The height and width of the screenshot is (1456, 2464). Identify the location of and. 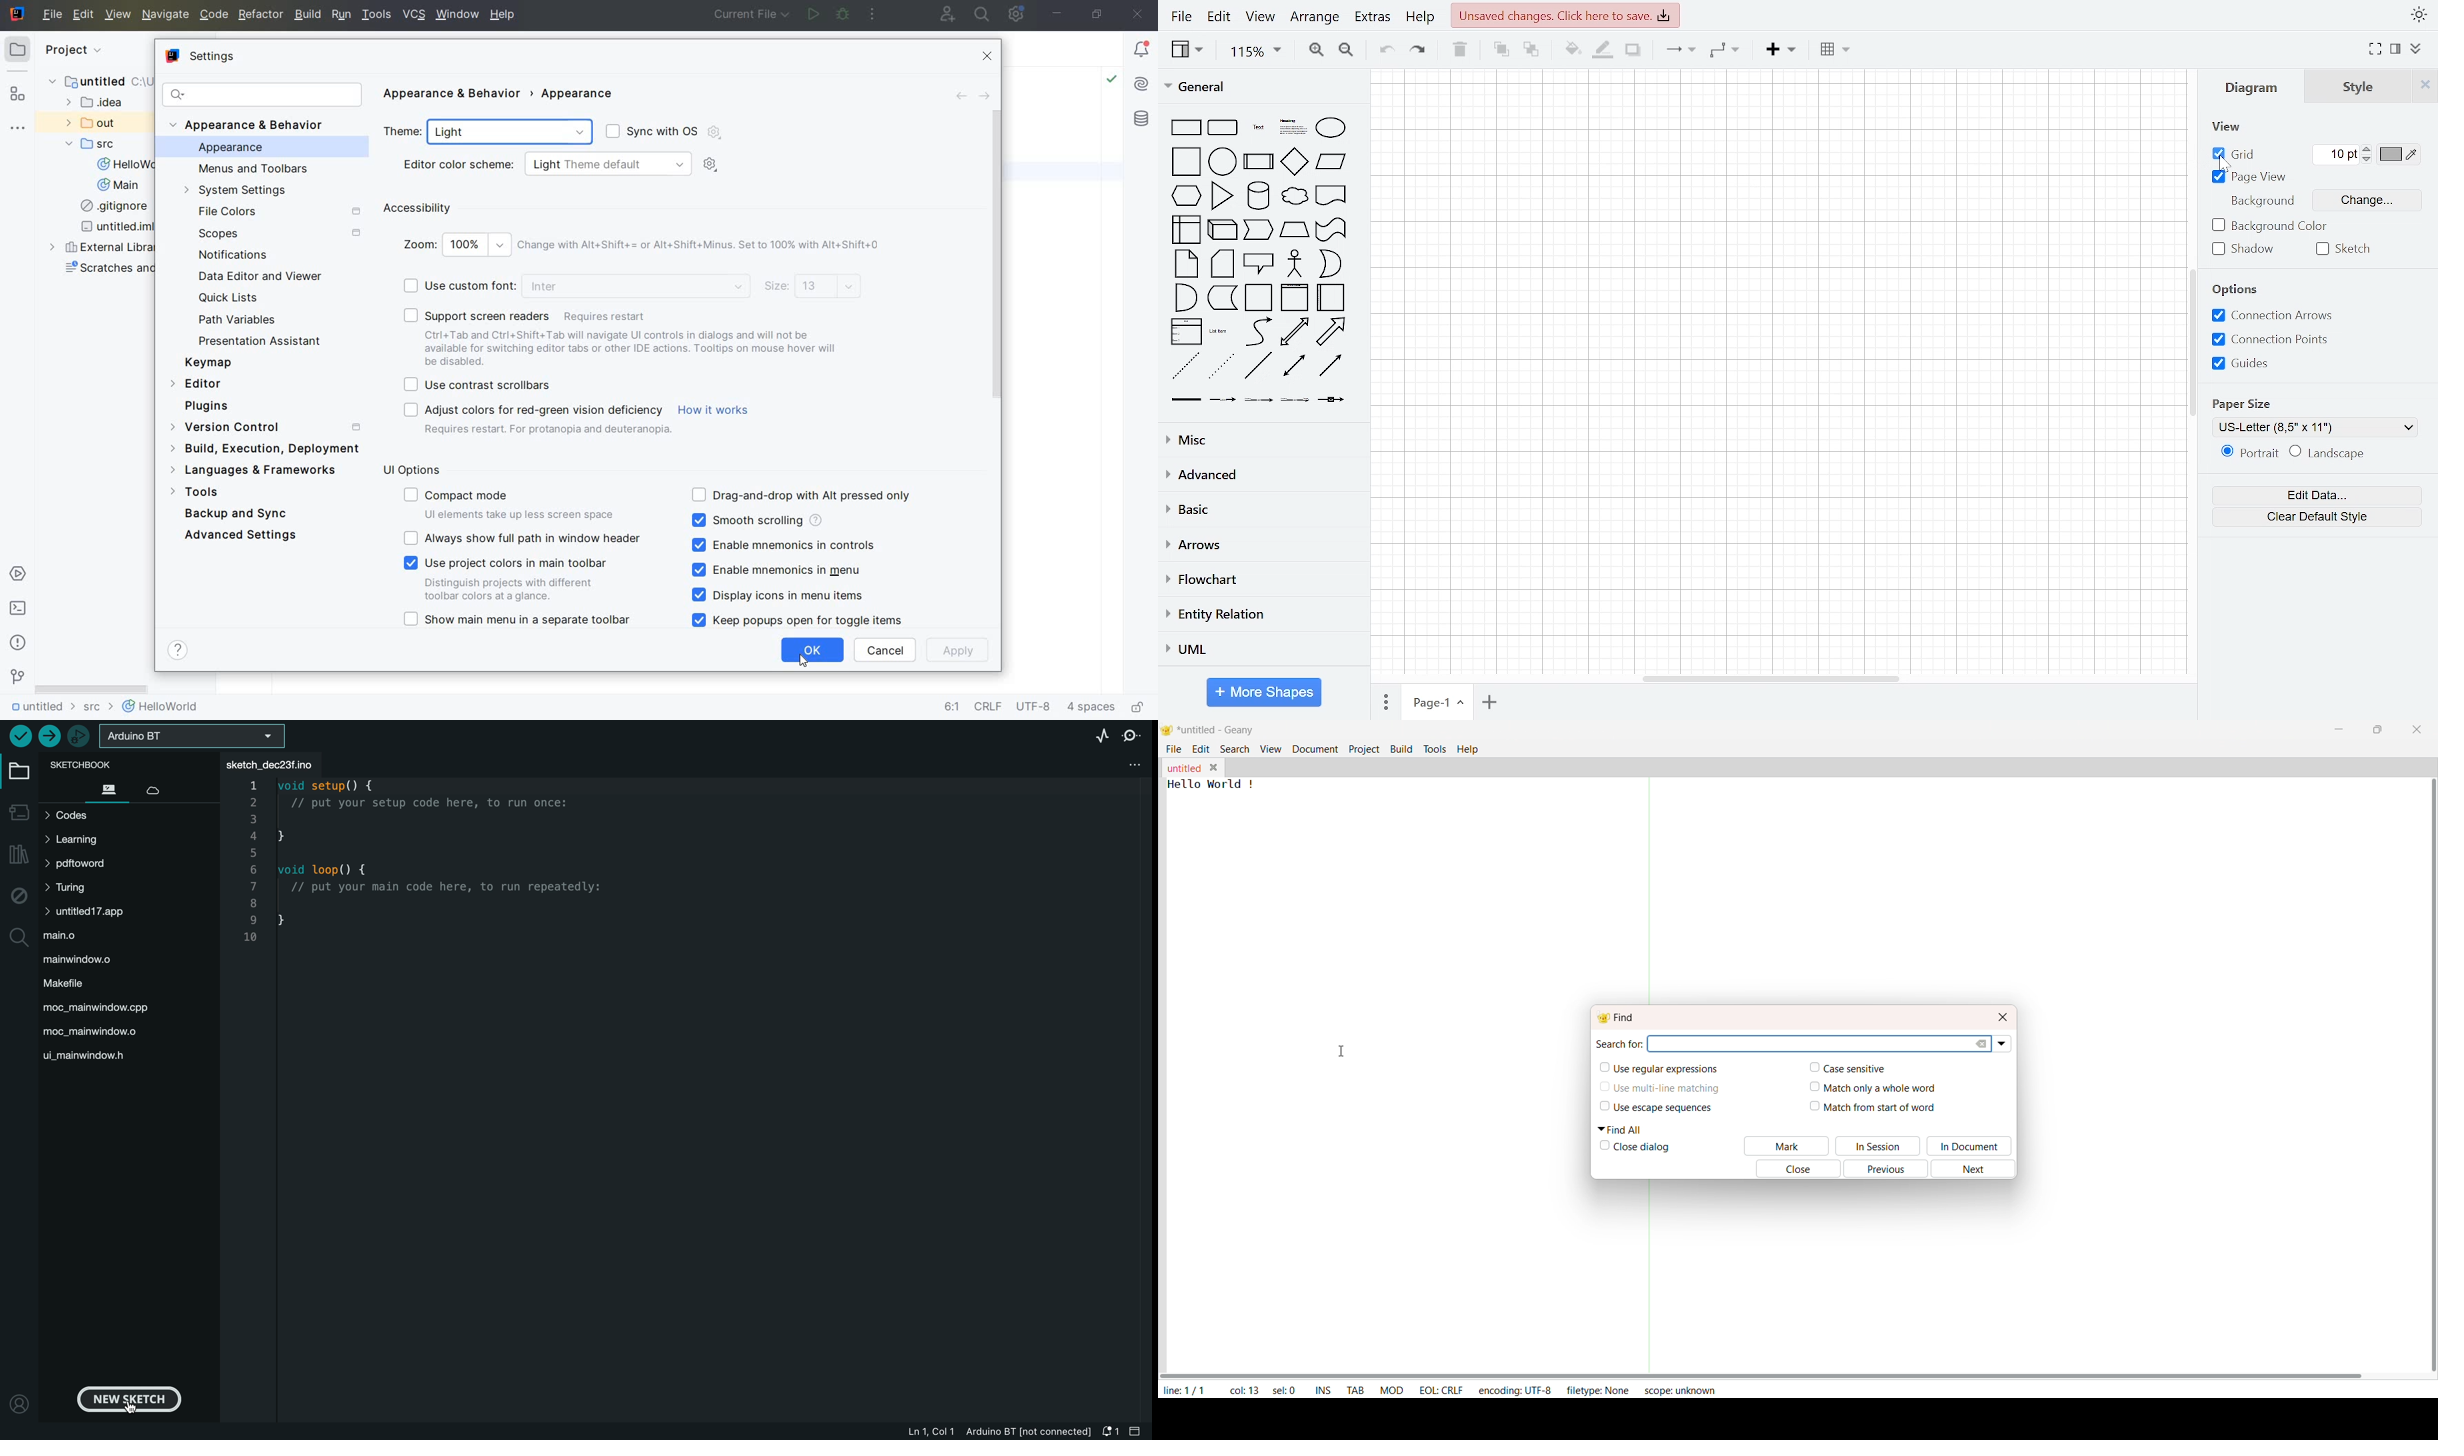
(1188, 298).